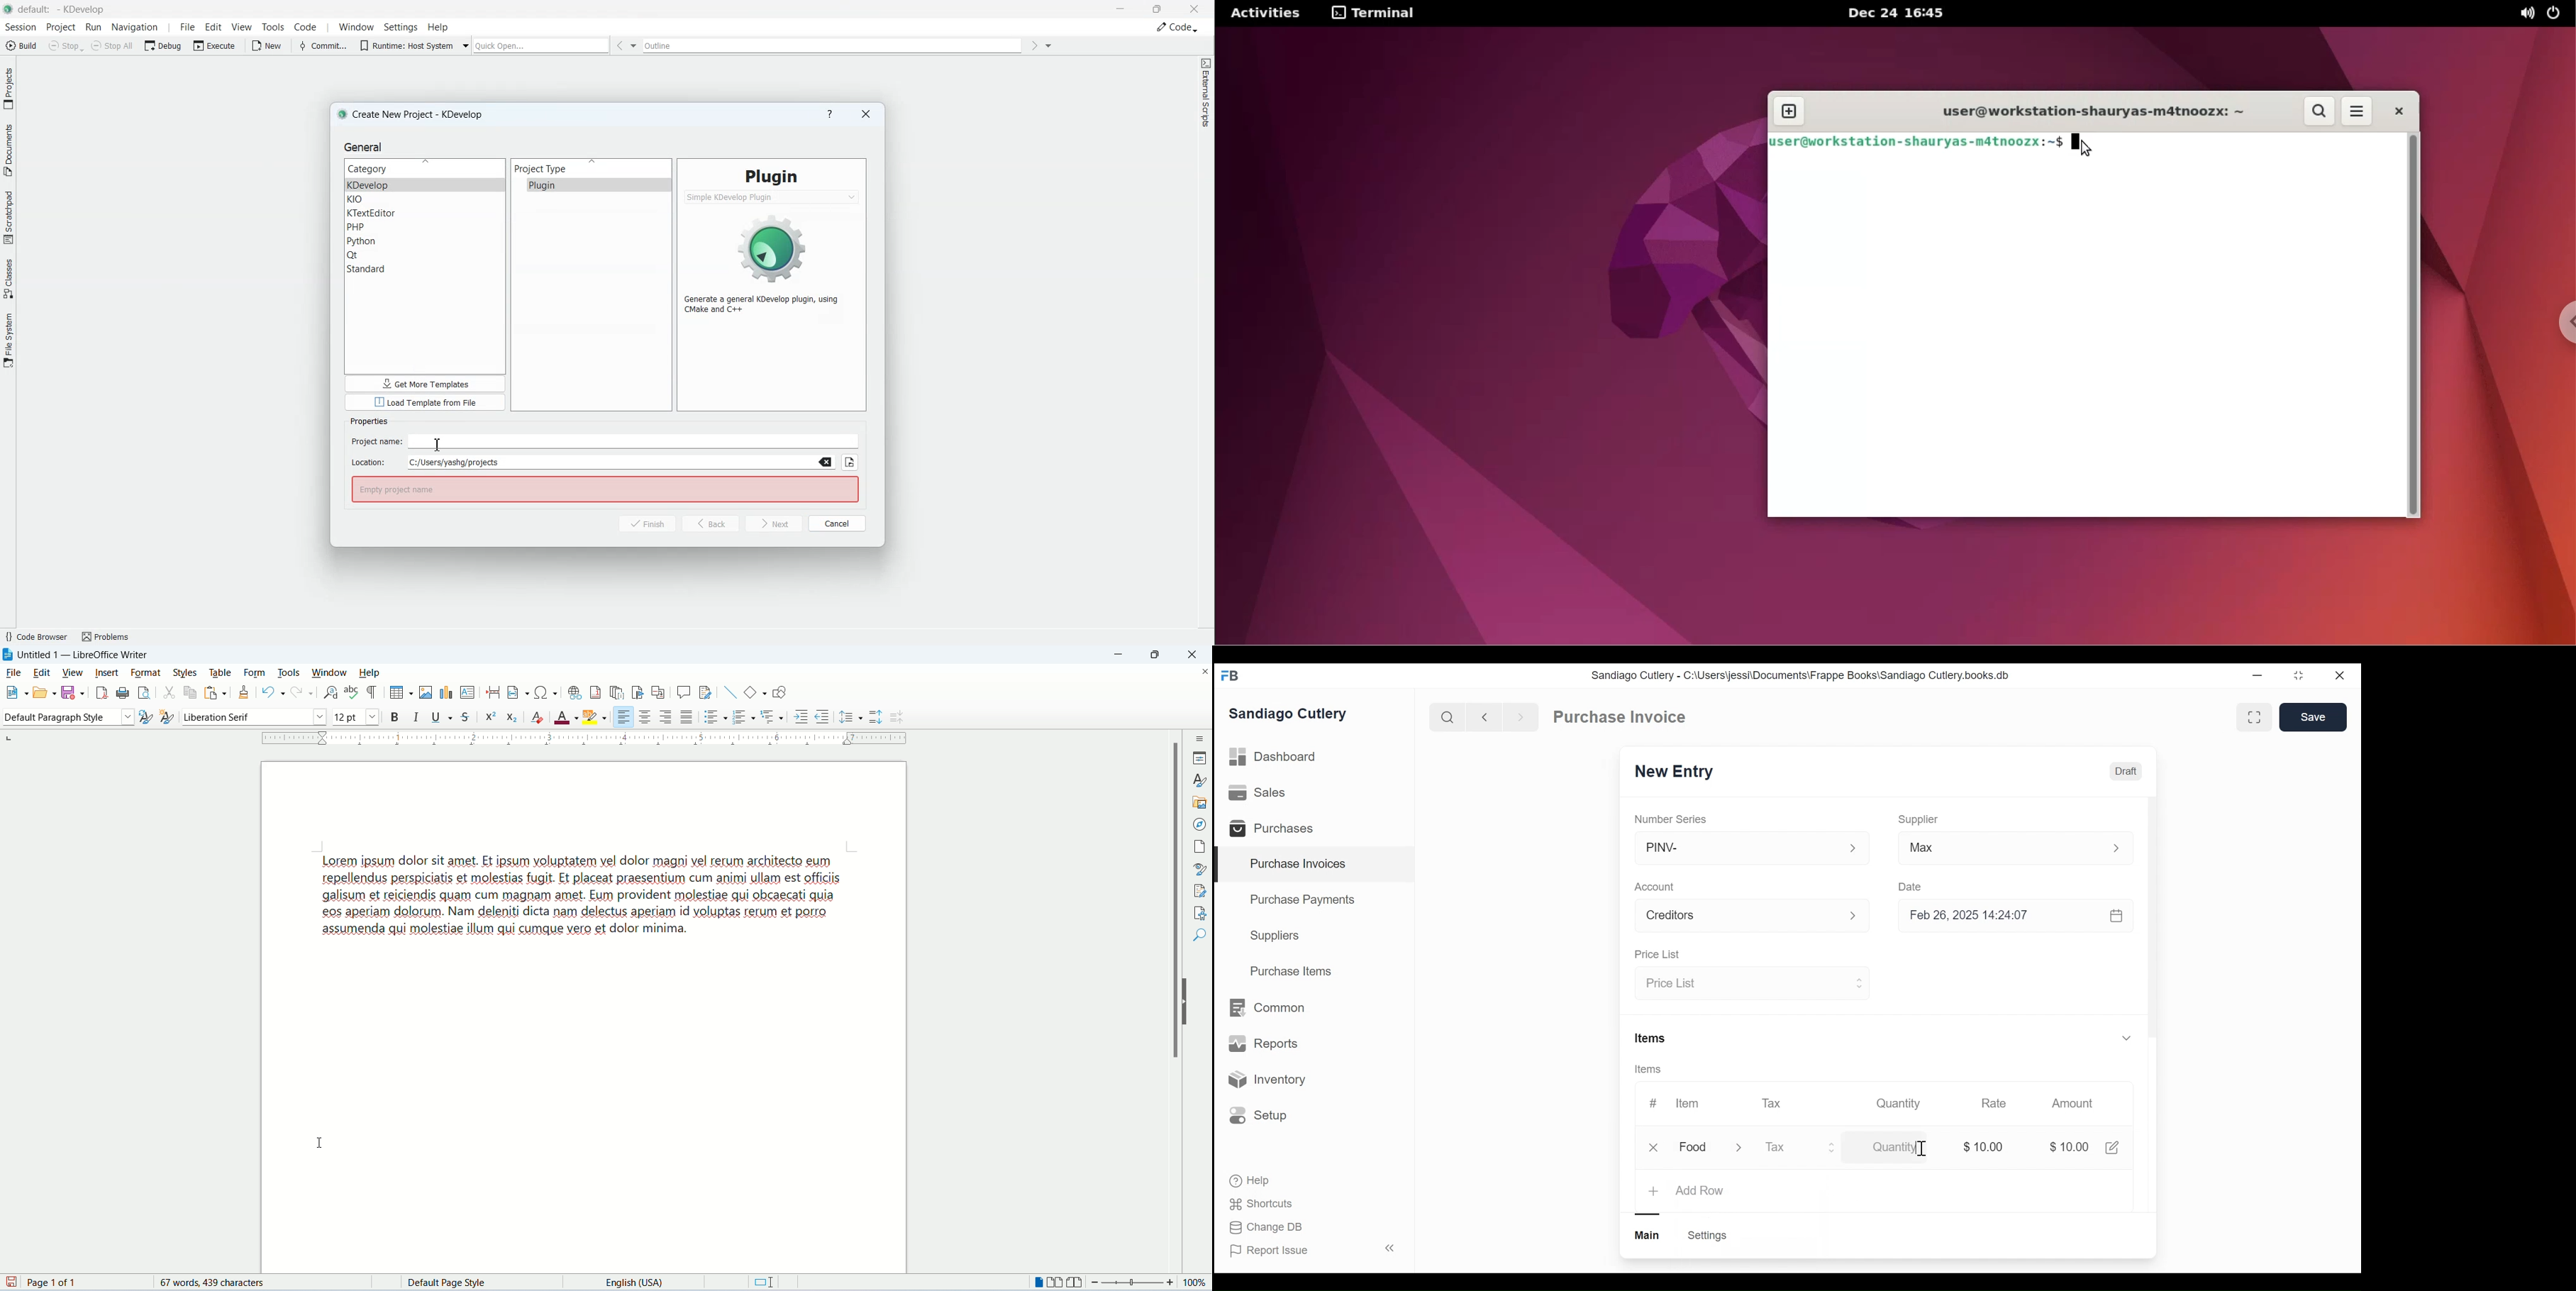 The width and height of the screenshot is (2576, 1316). What do you see at coordinates (1672, 819) in the screenshot?
I see `Number Series` at bounding box center [1672, 819].